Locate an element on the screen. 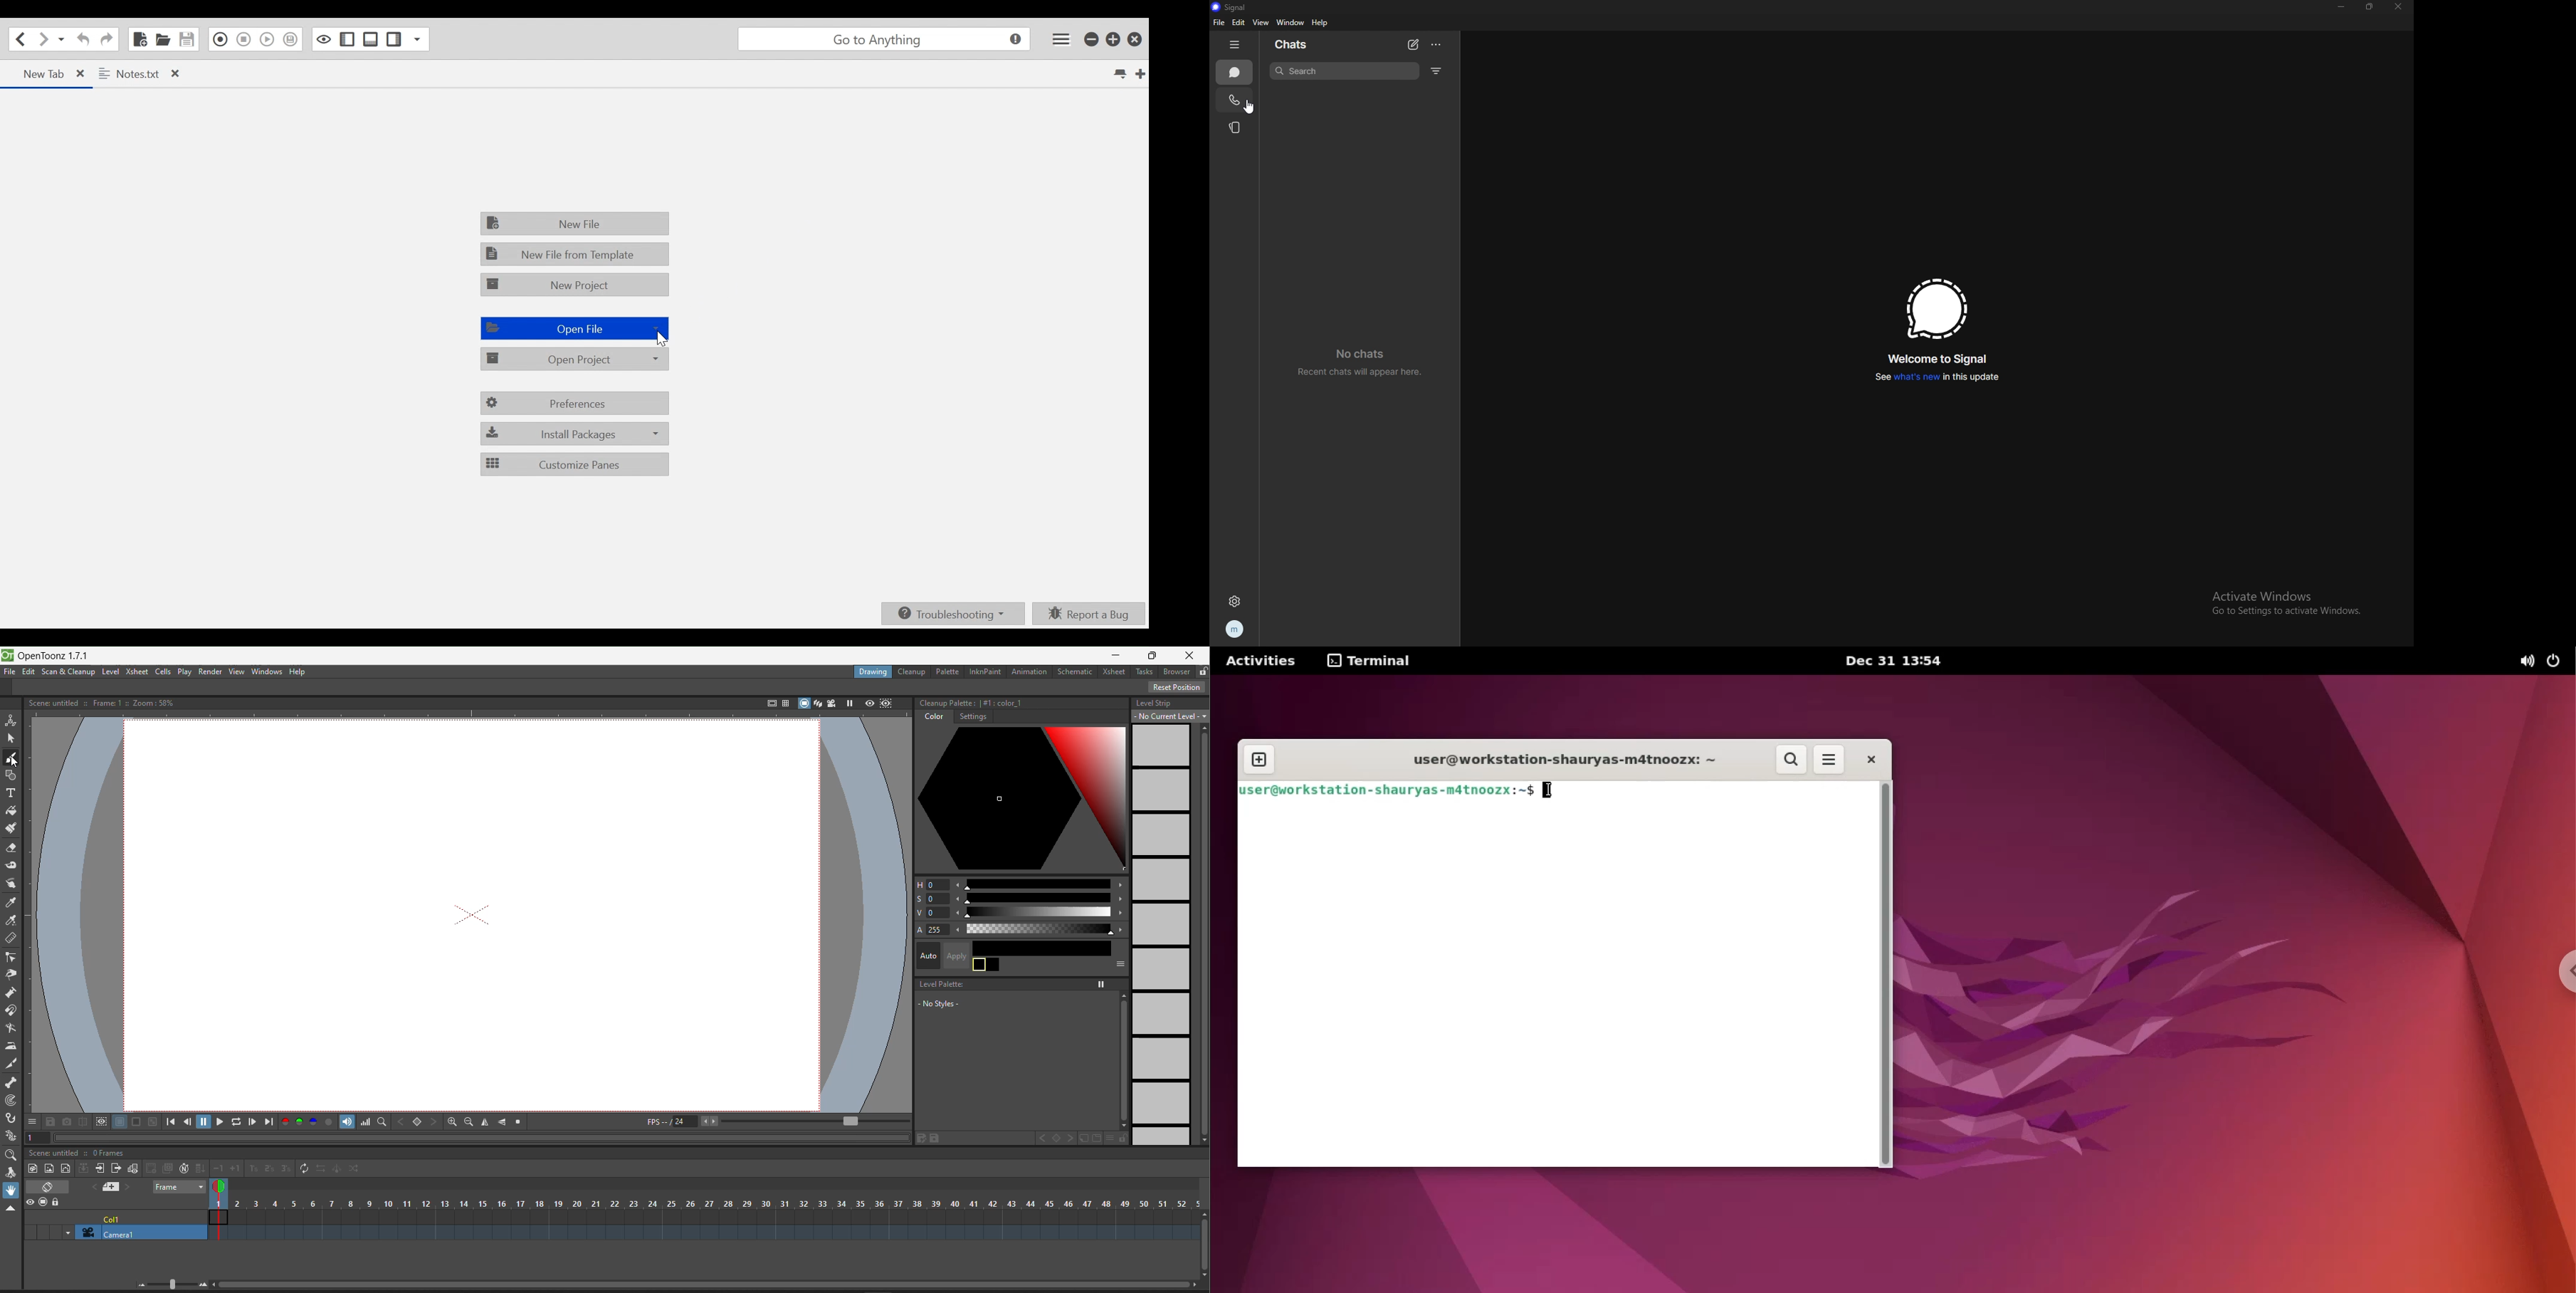 The image size is (2576, 1316). signal is located at coordinates (1234, 7).